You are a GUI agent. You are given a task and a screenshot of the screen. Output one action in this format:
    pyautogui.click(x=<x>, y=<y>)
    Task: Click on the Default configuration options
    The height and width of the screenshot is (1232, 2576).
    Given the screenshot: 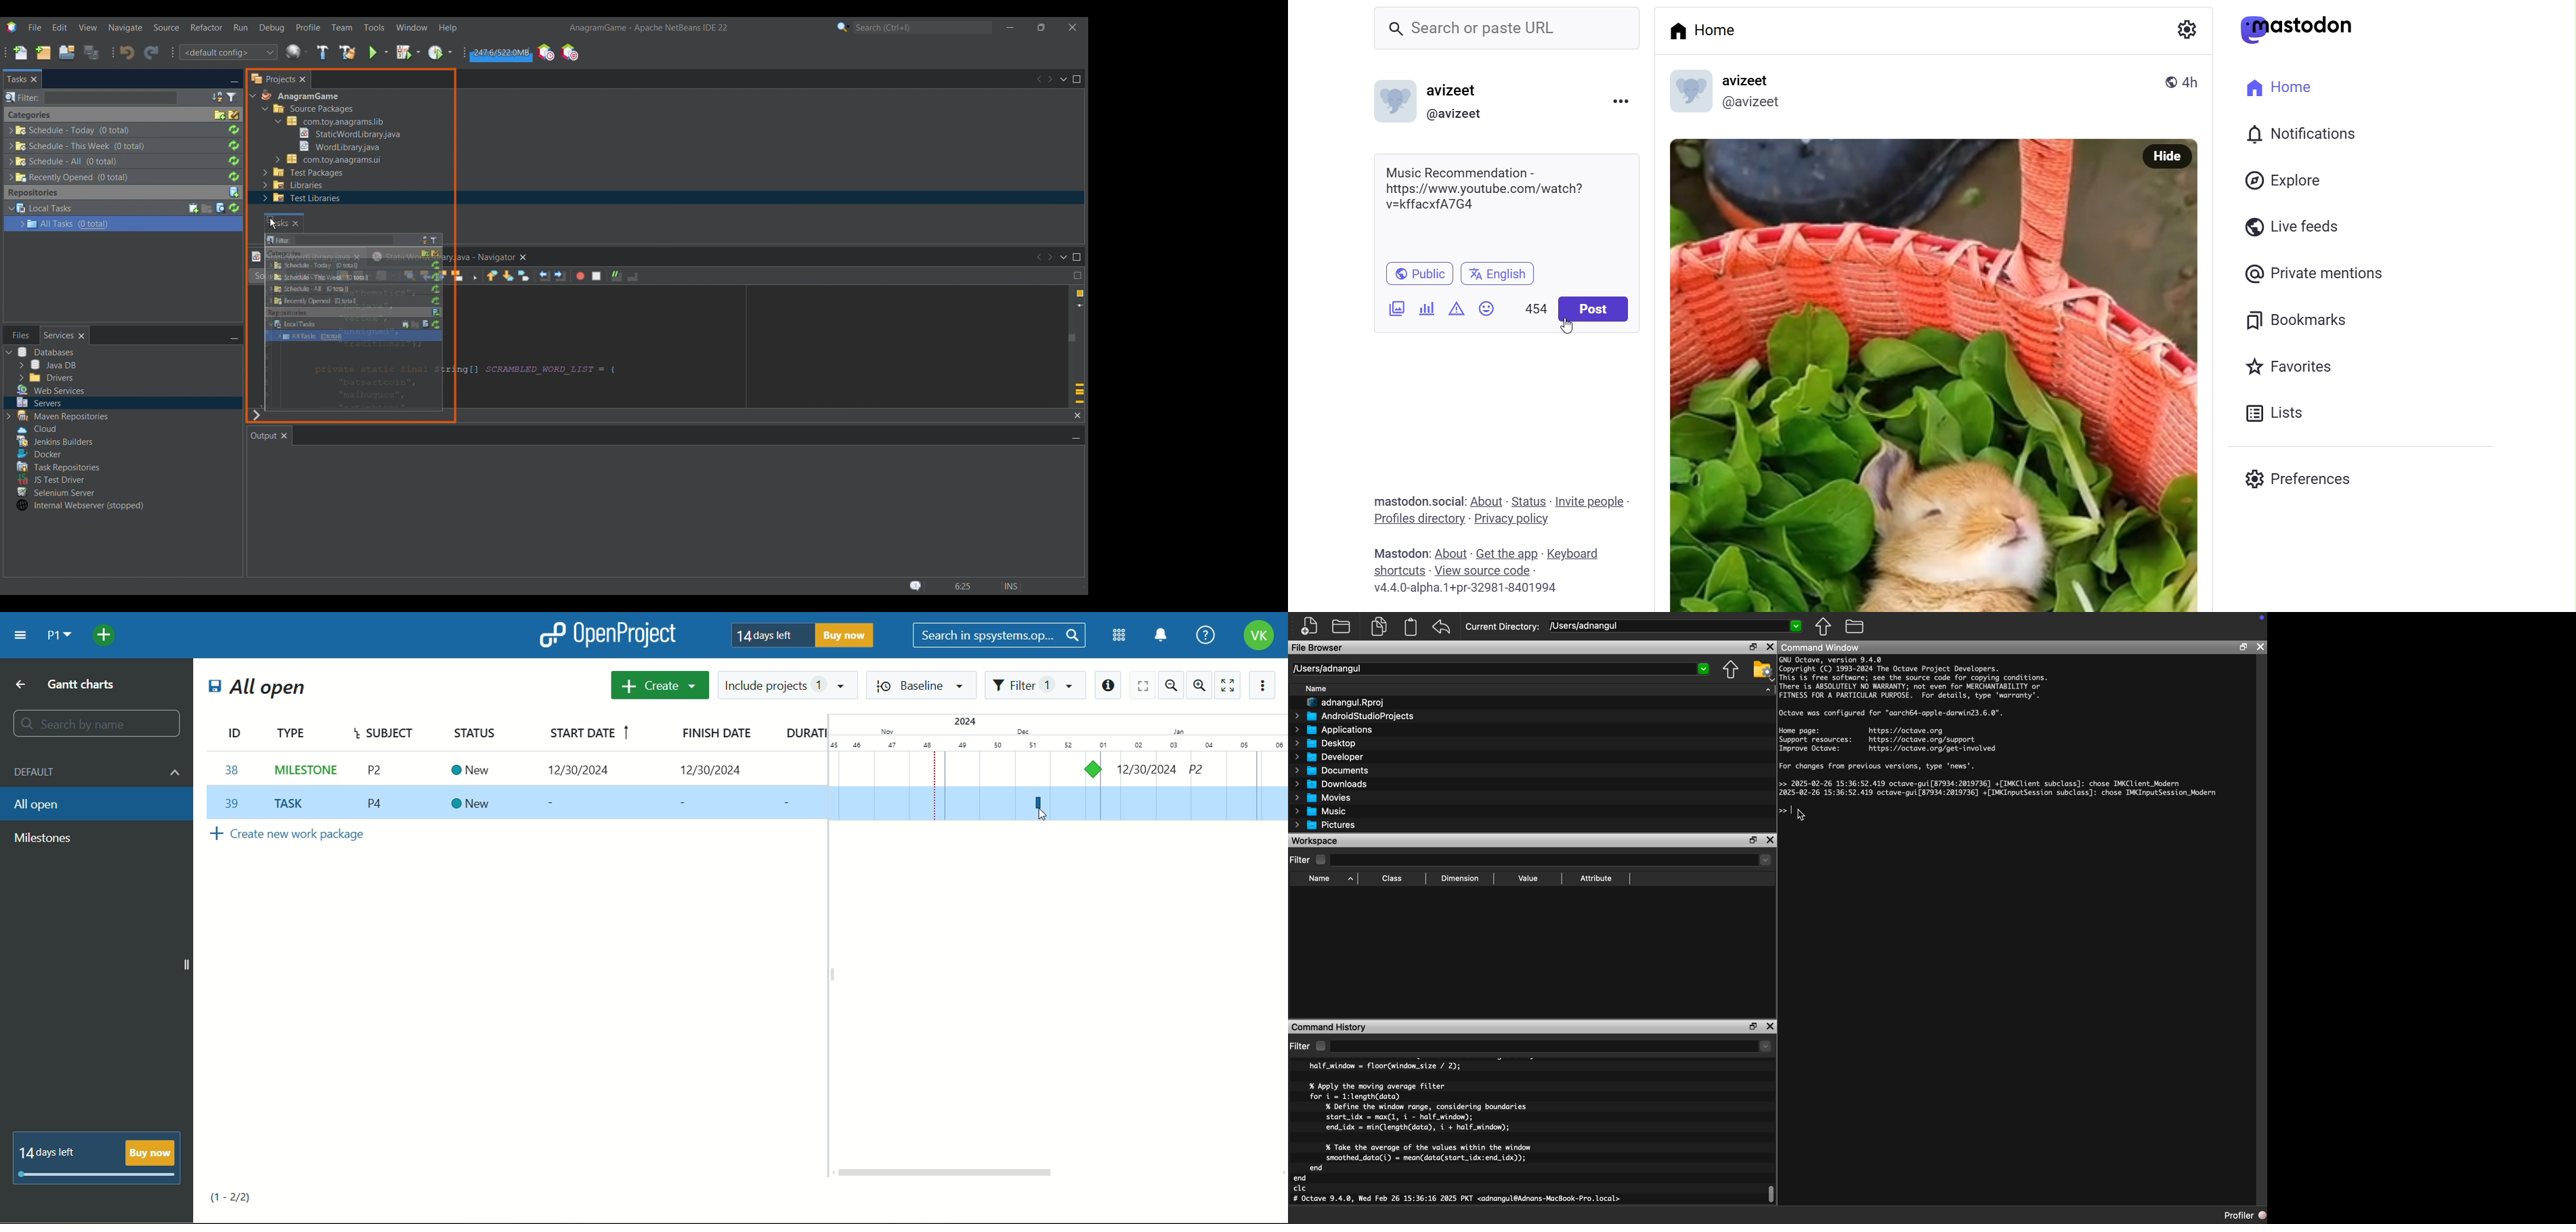 What is the action you would take?
    pyautogui.click(x=228, y=52)
    